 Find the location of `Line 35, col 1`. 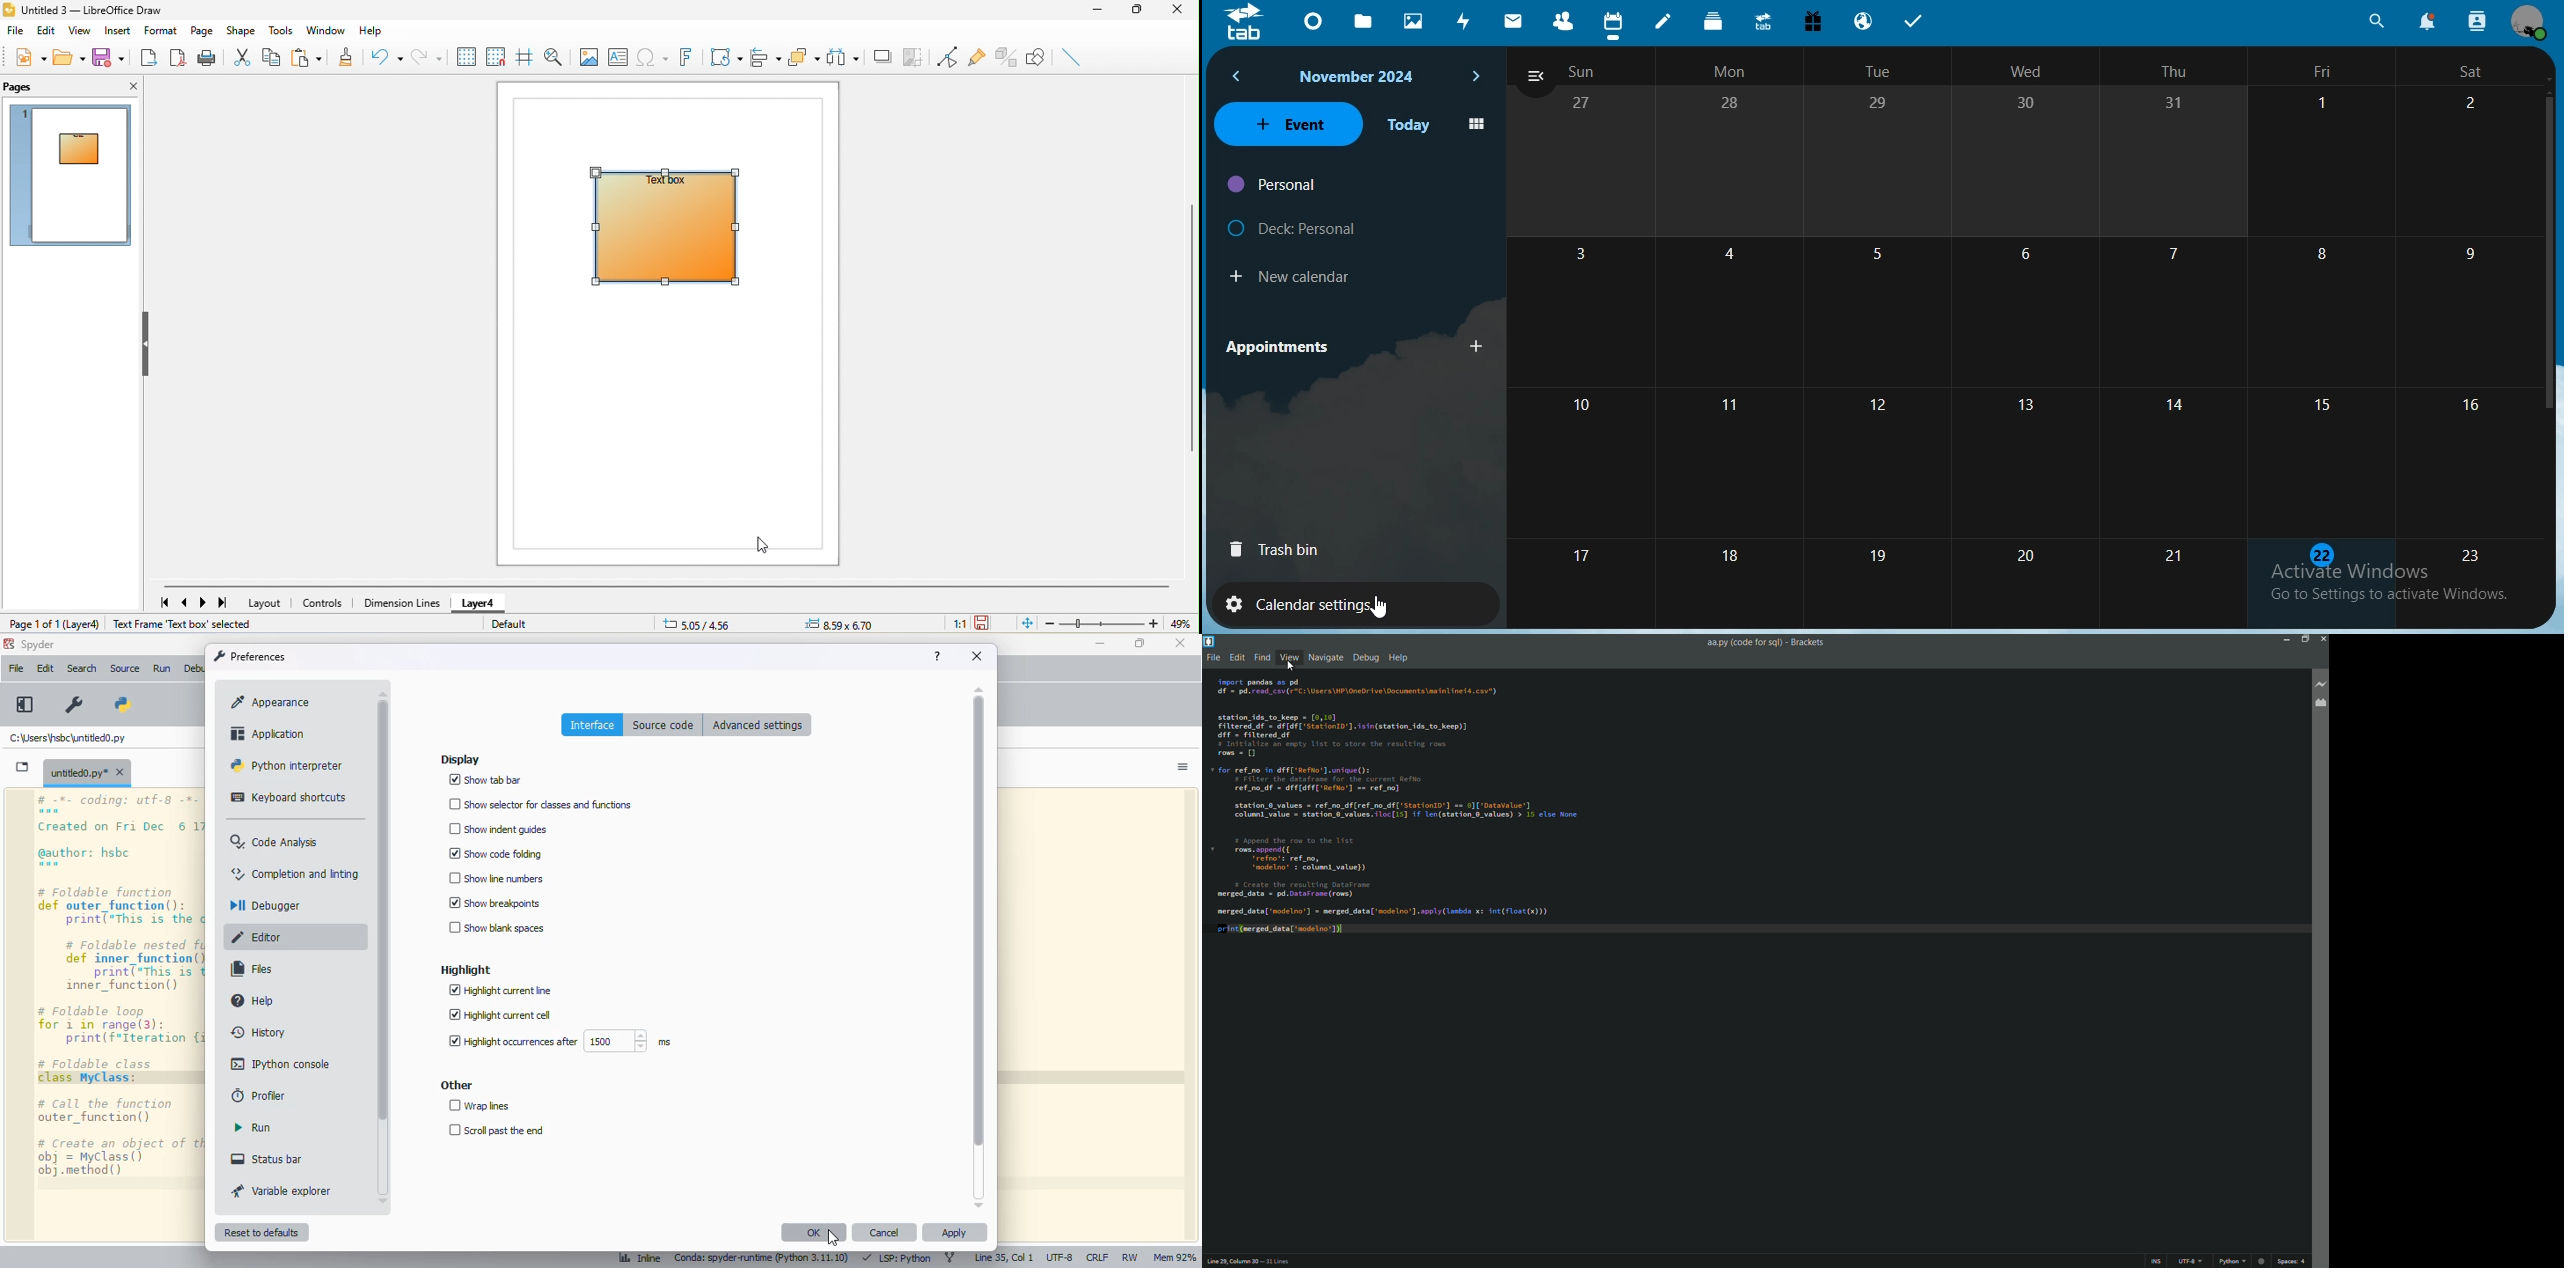

Line 35, col 1 is located at coordinates (1005, 1258).